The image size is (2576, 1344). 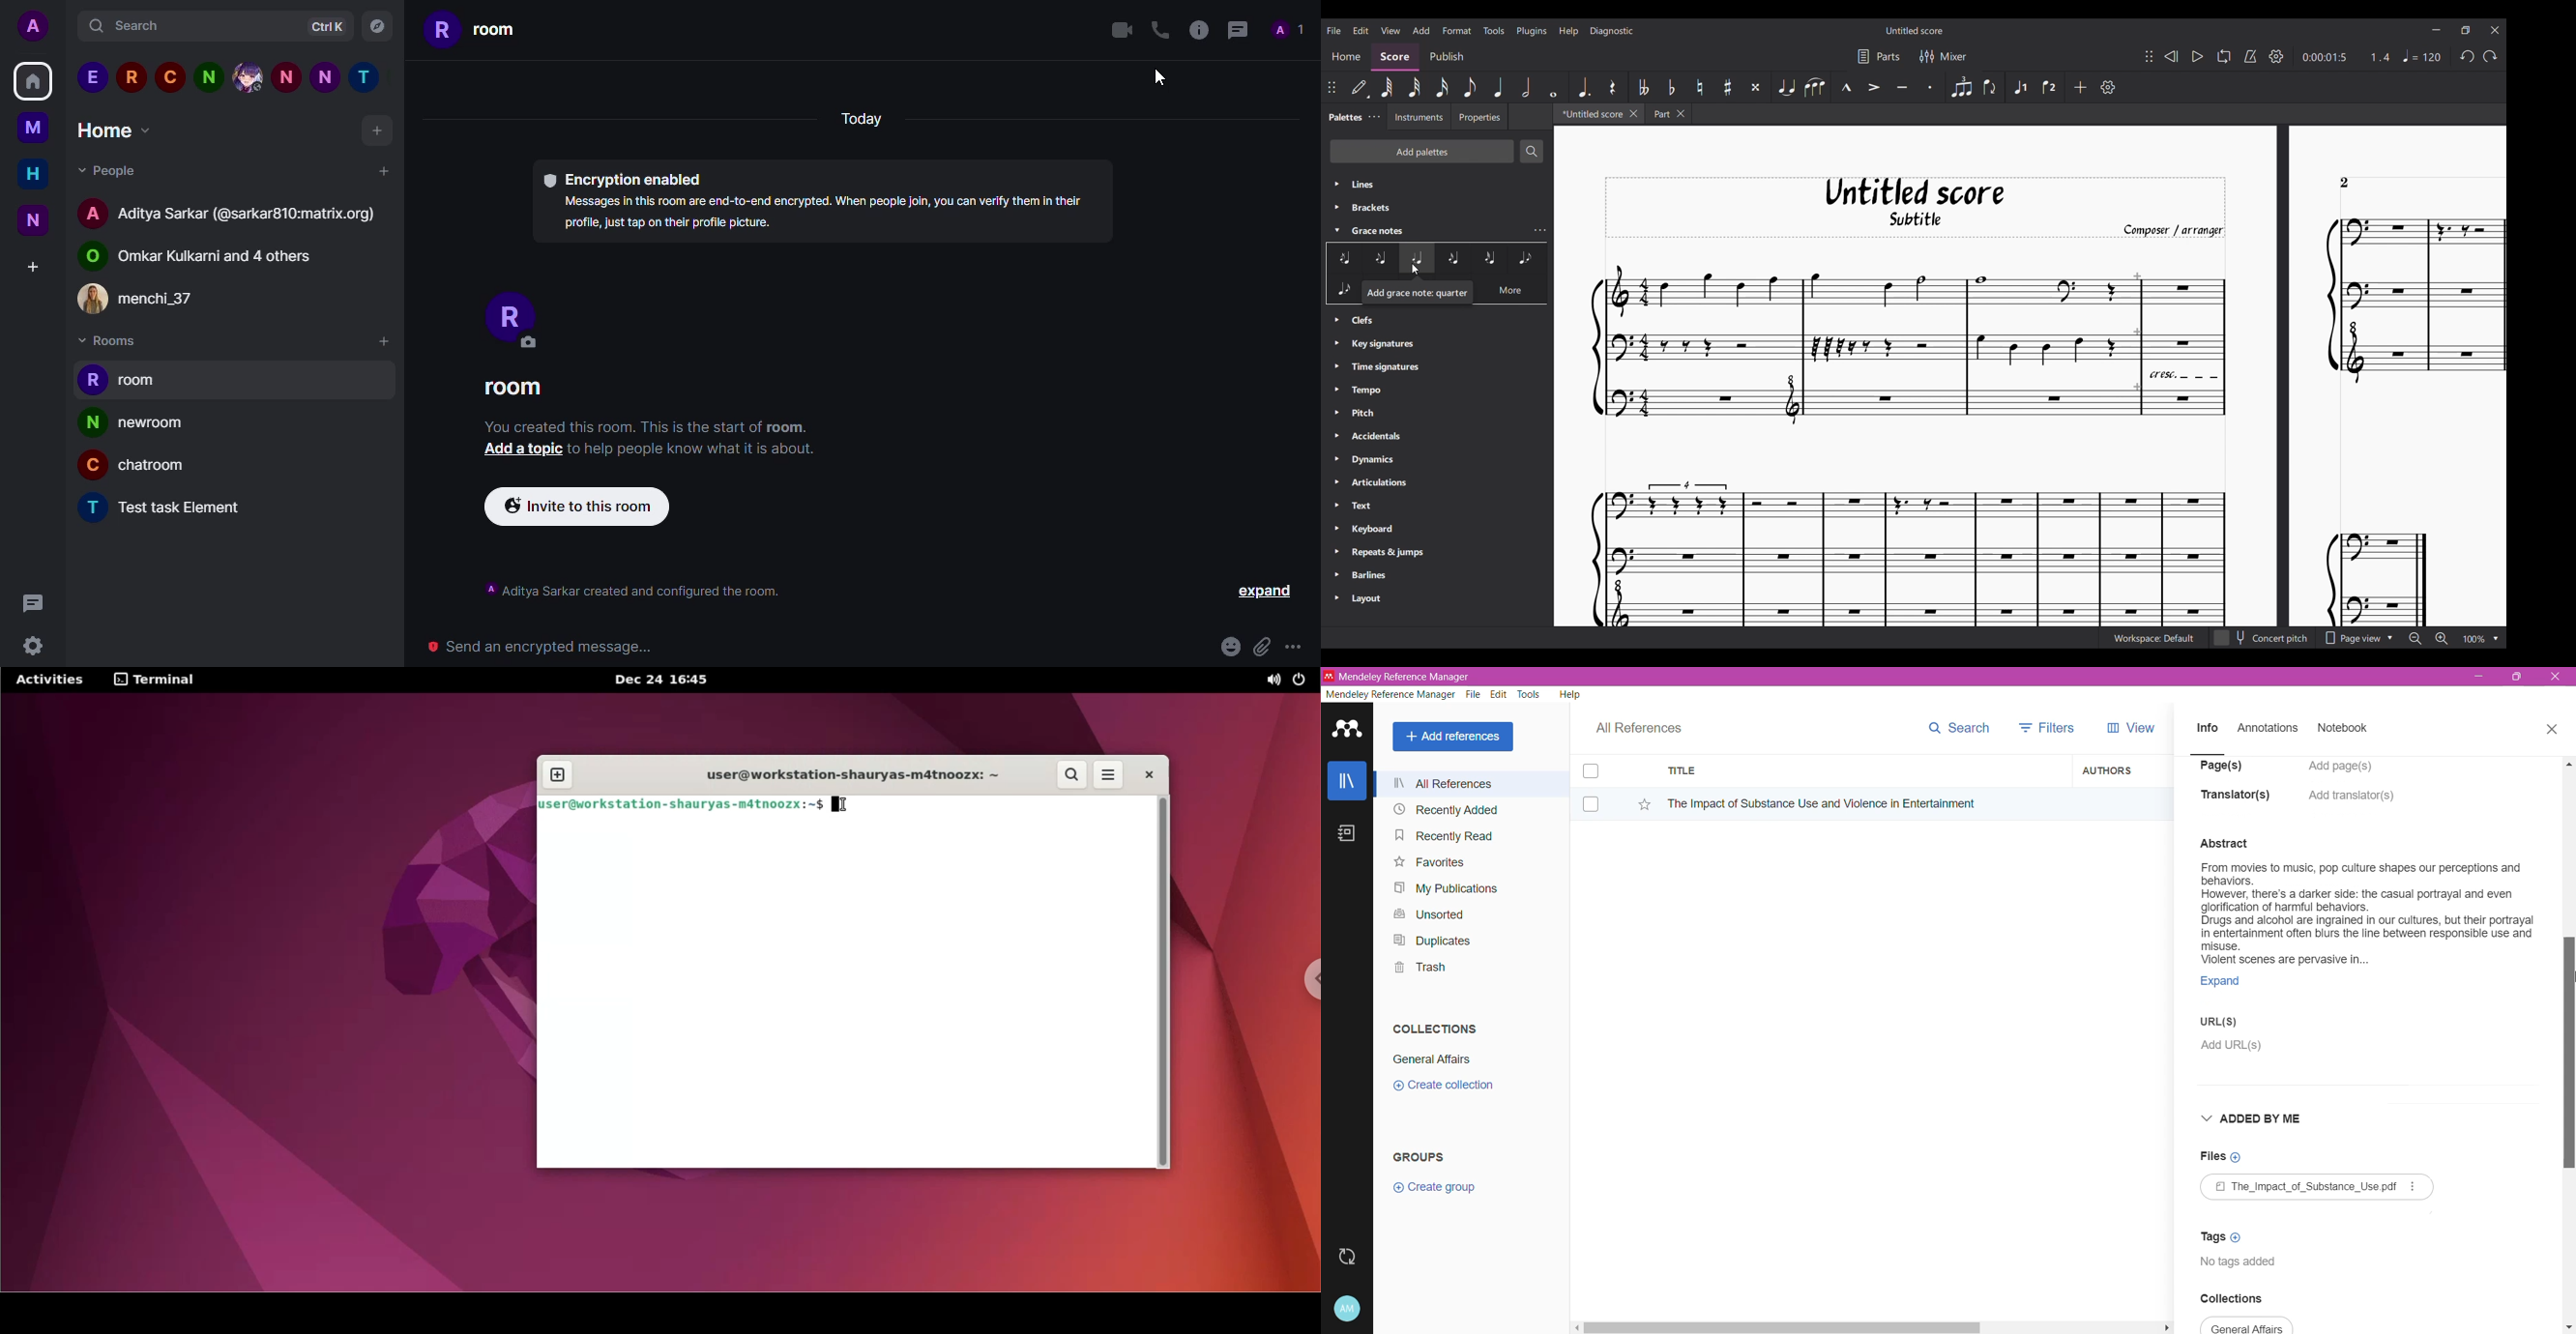 What do you see at coordinates (329, 28) in the screenshot?
I see `CtrlK` at bounding box center [329, 28].